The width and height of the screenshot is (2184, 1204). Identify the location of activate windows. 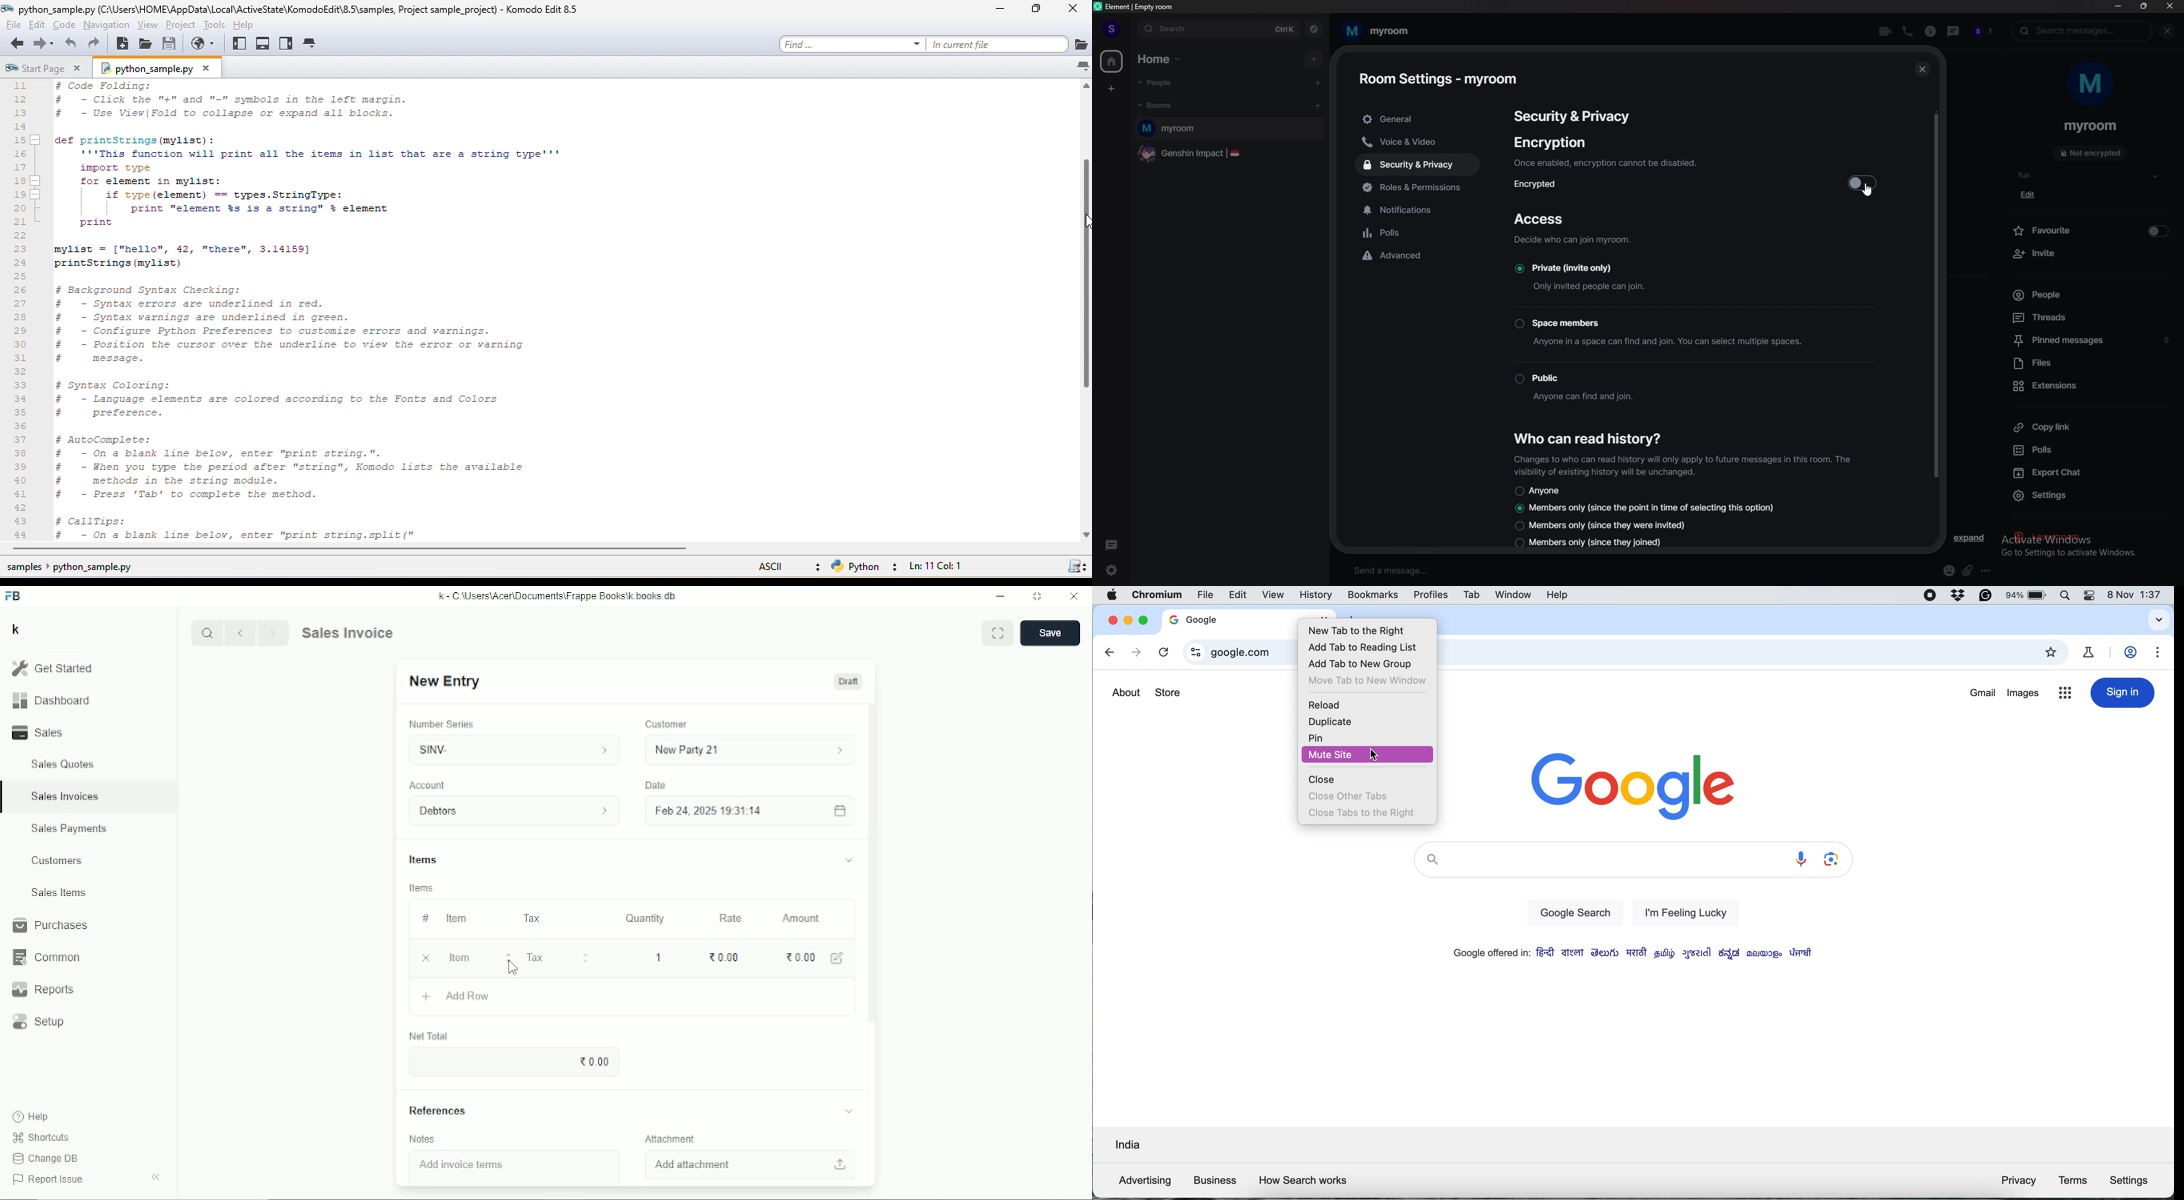
(2082, 538).